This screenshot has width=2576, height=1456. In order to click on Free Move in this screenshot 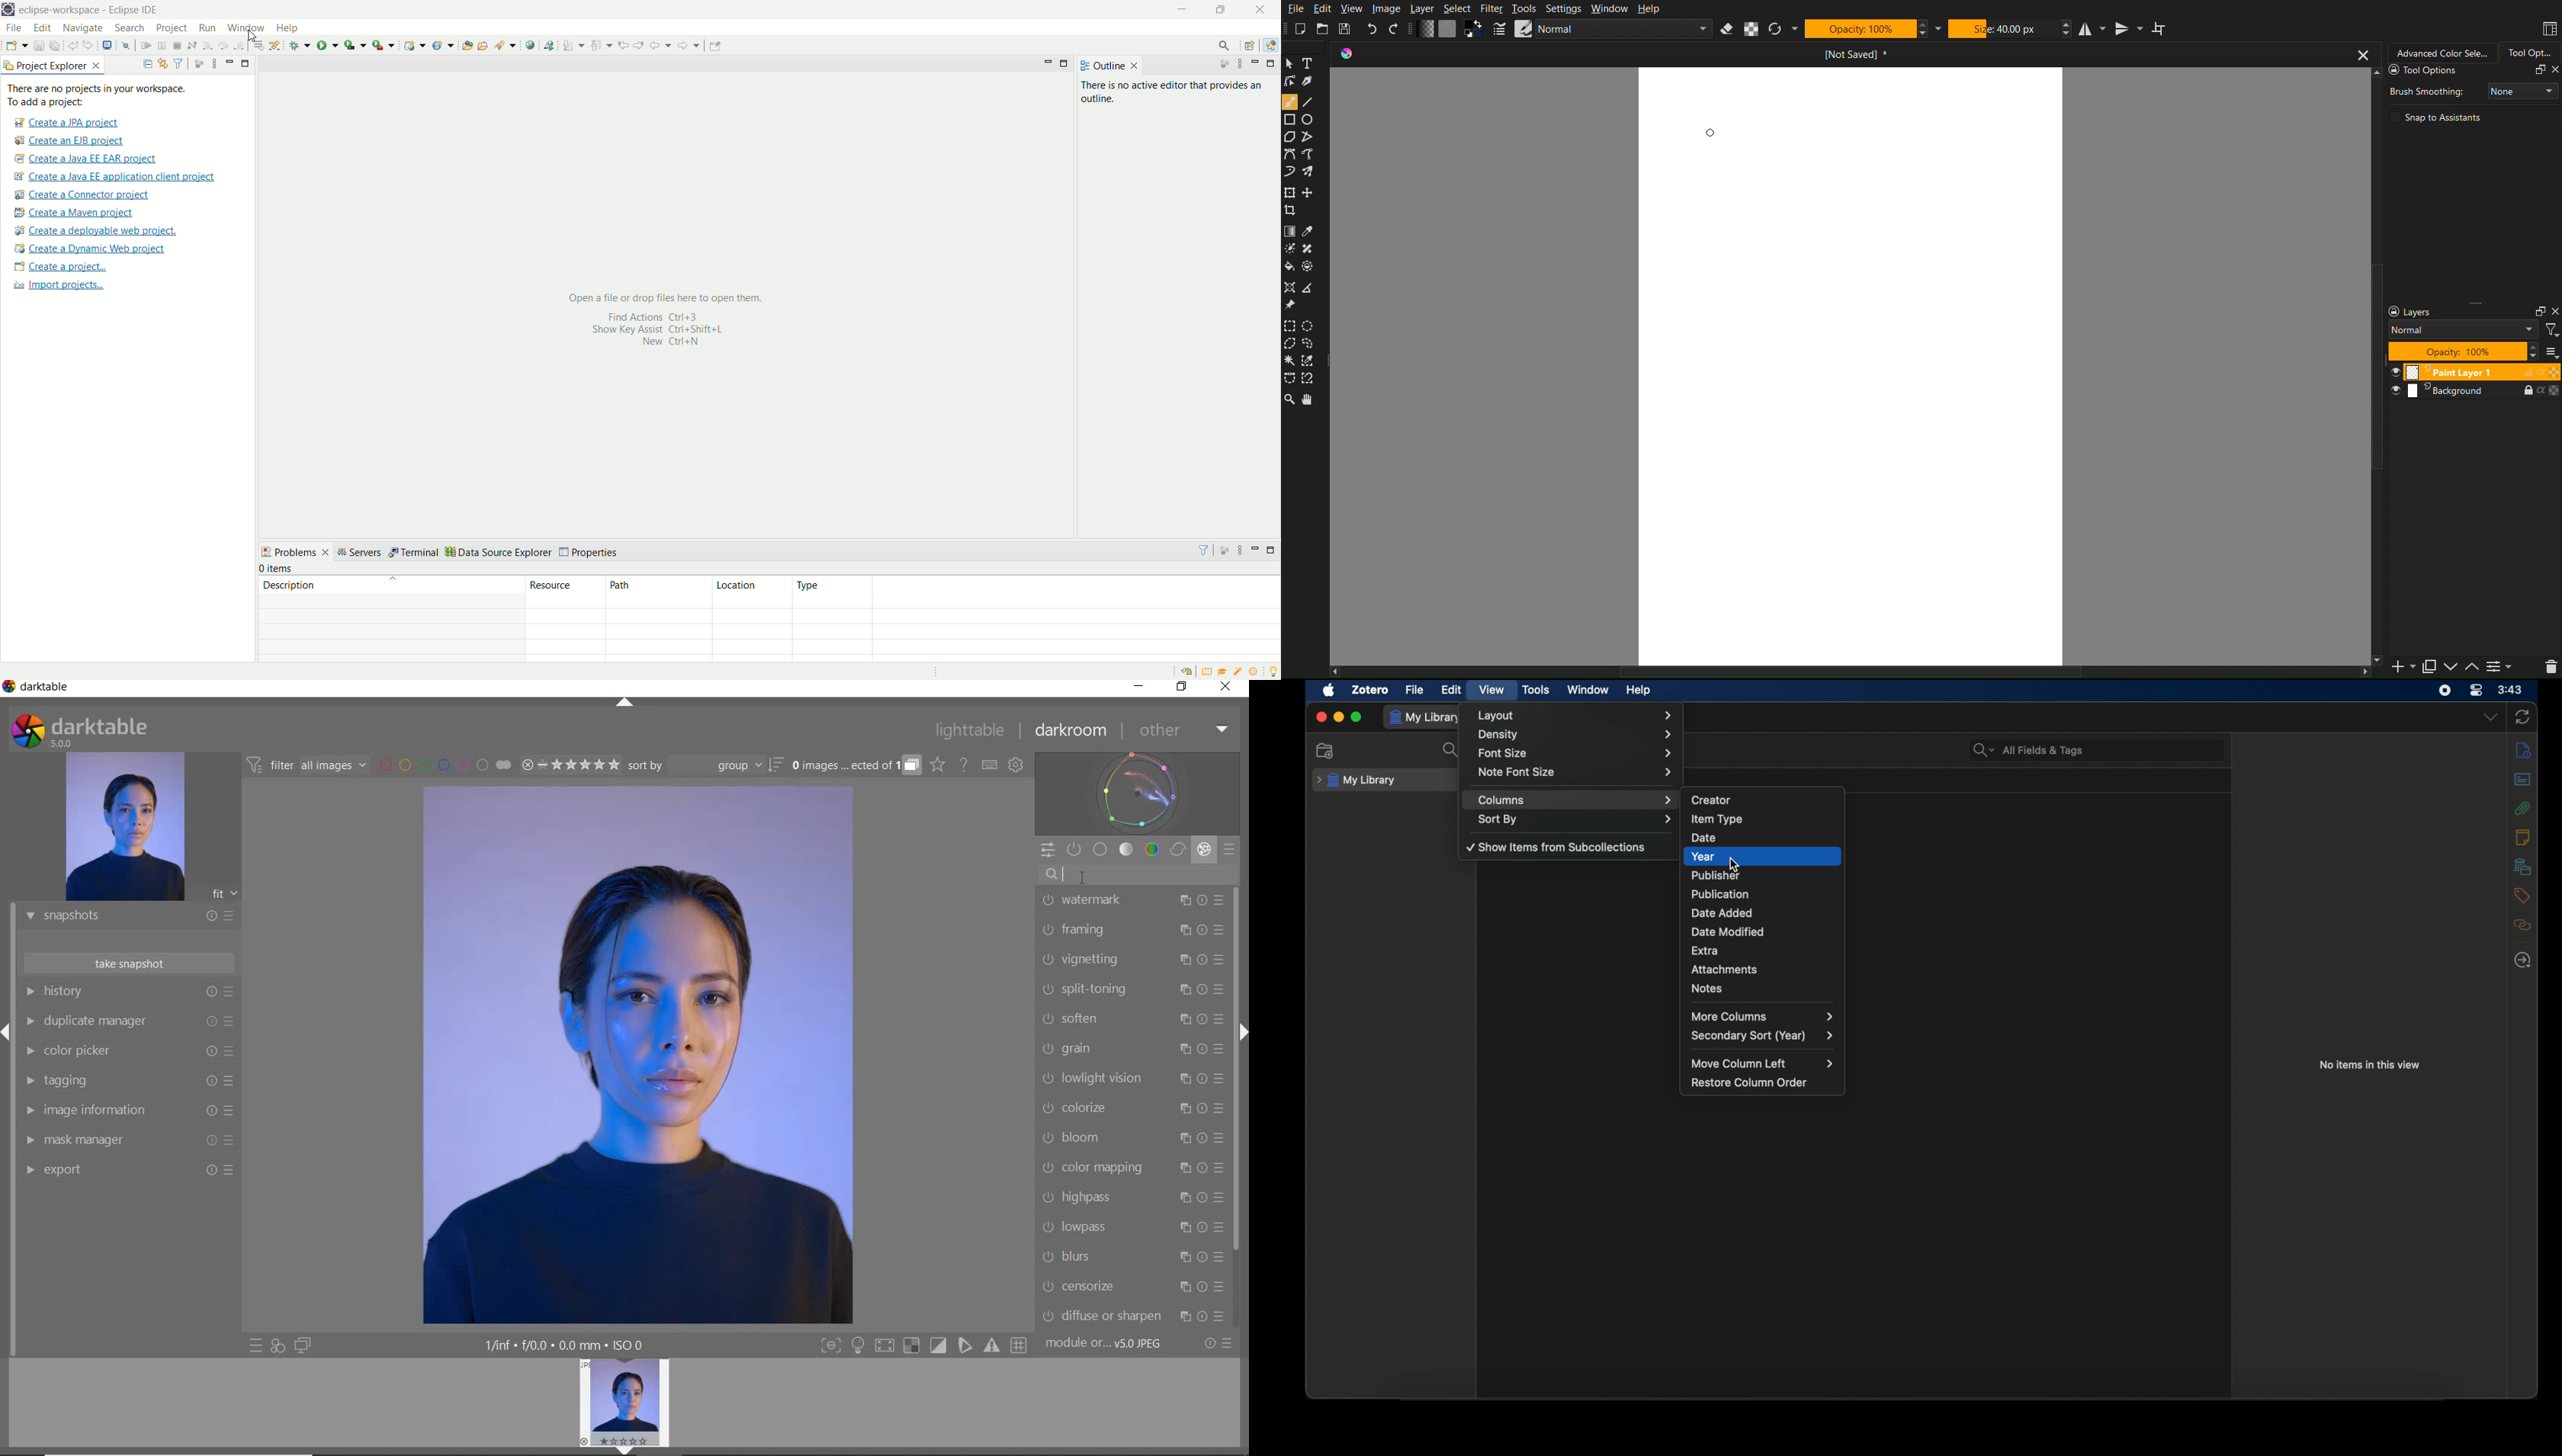, I will do `click(1310, 192)`.